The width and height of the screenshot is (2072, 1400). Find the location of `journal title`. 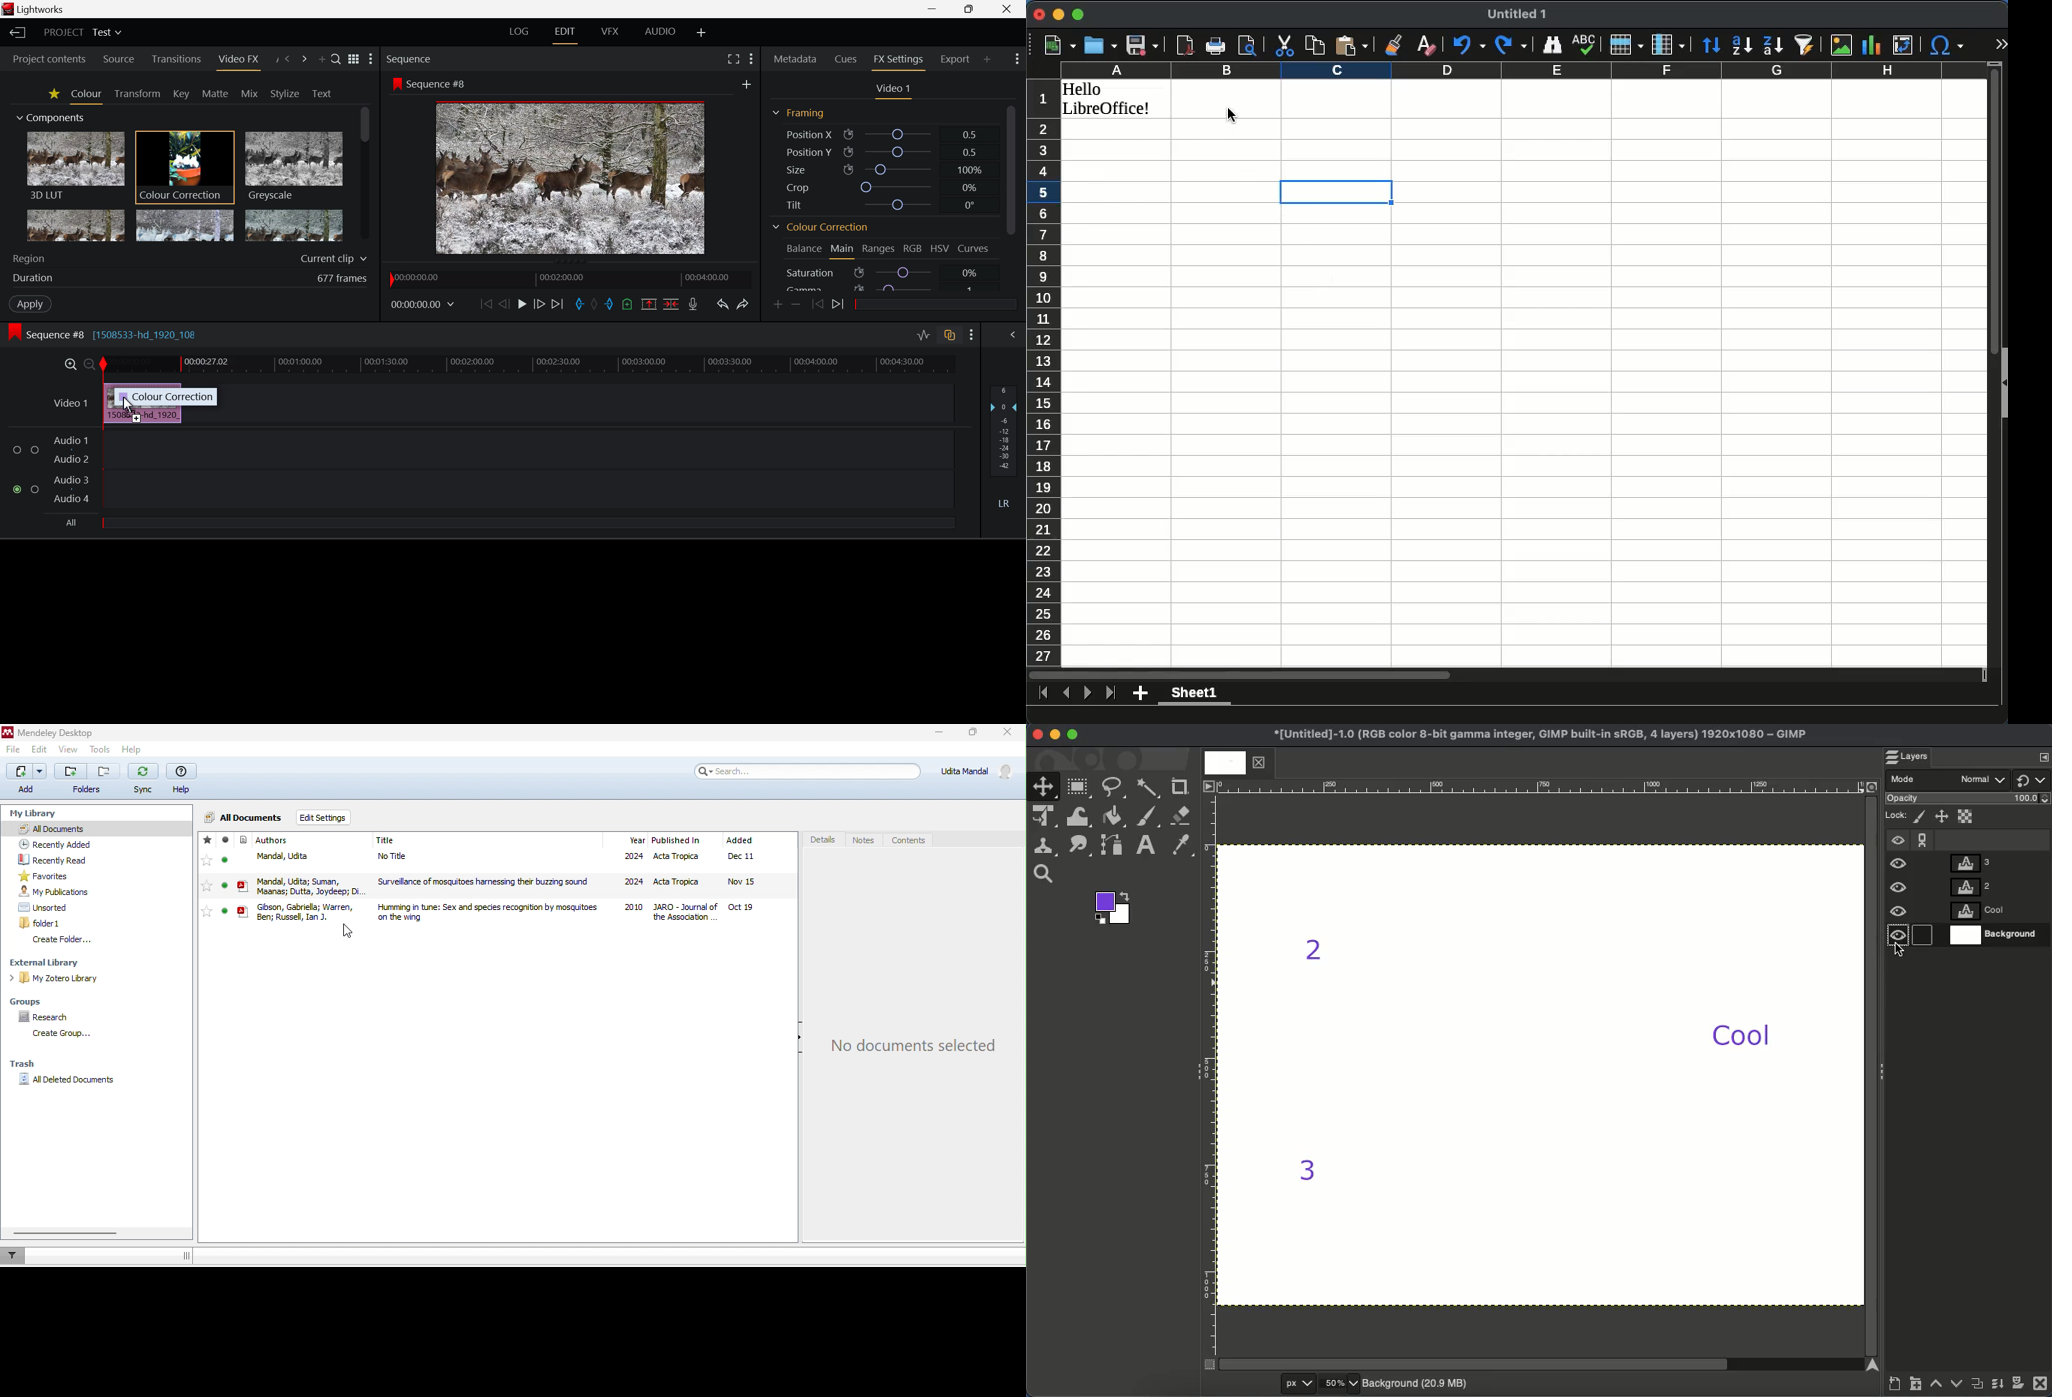

journal title is located at coordinates (386, 841).